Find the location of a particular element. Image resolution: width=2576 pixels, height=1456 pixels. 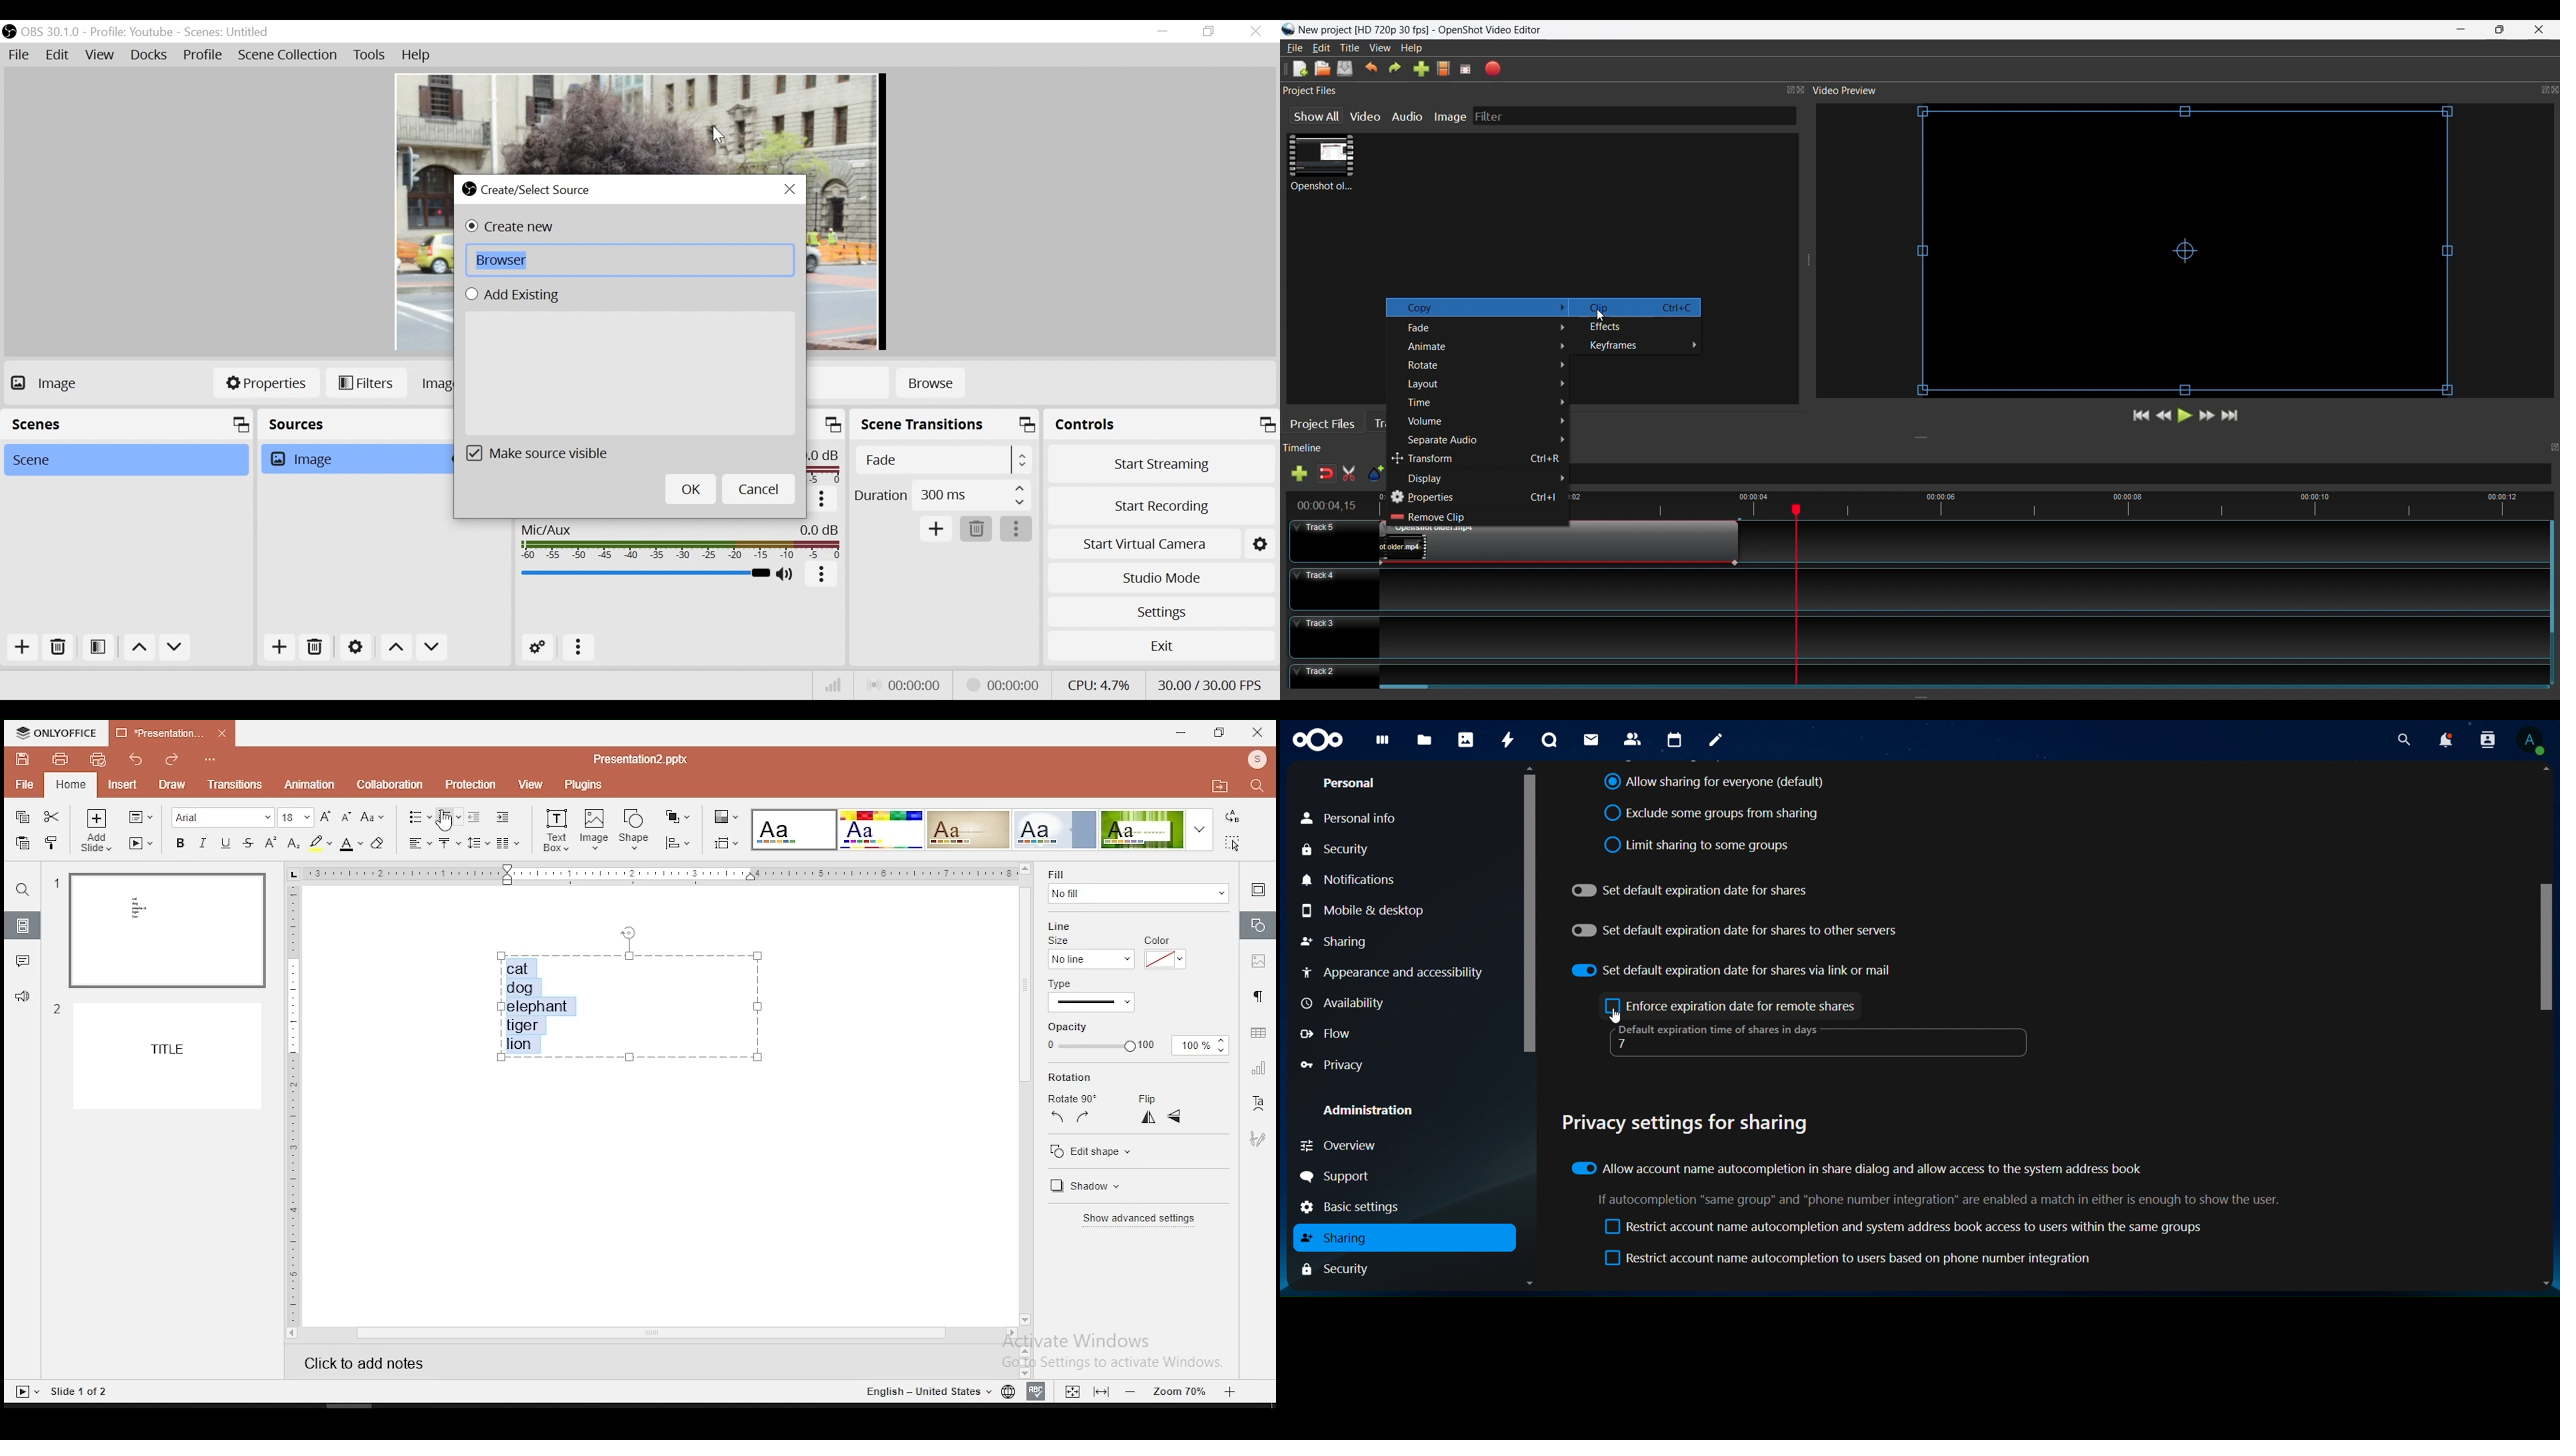

Live Status is located at coordinates (915, 685).